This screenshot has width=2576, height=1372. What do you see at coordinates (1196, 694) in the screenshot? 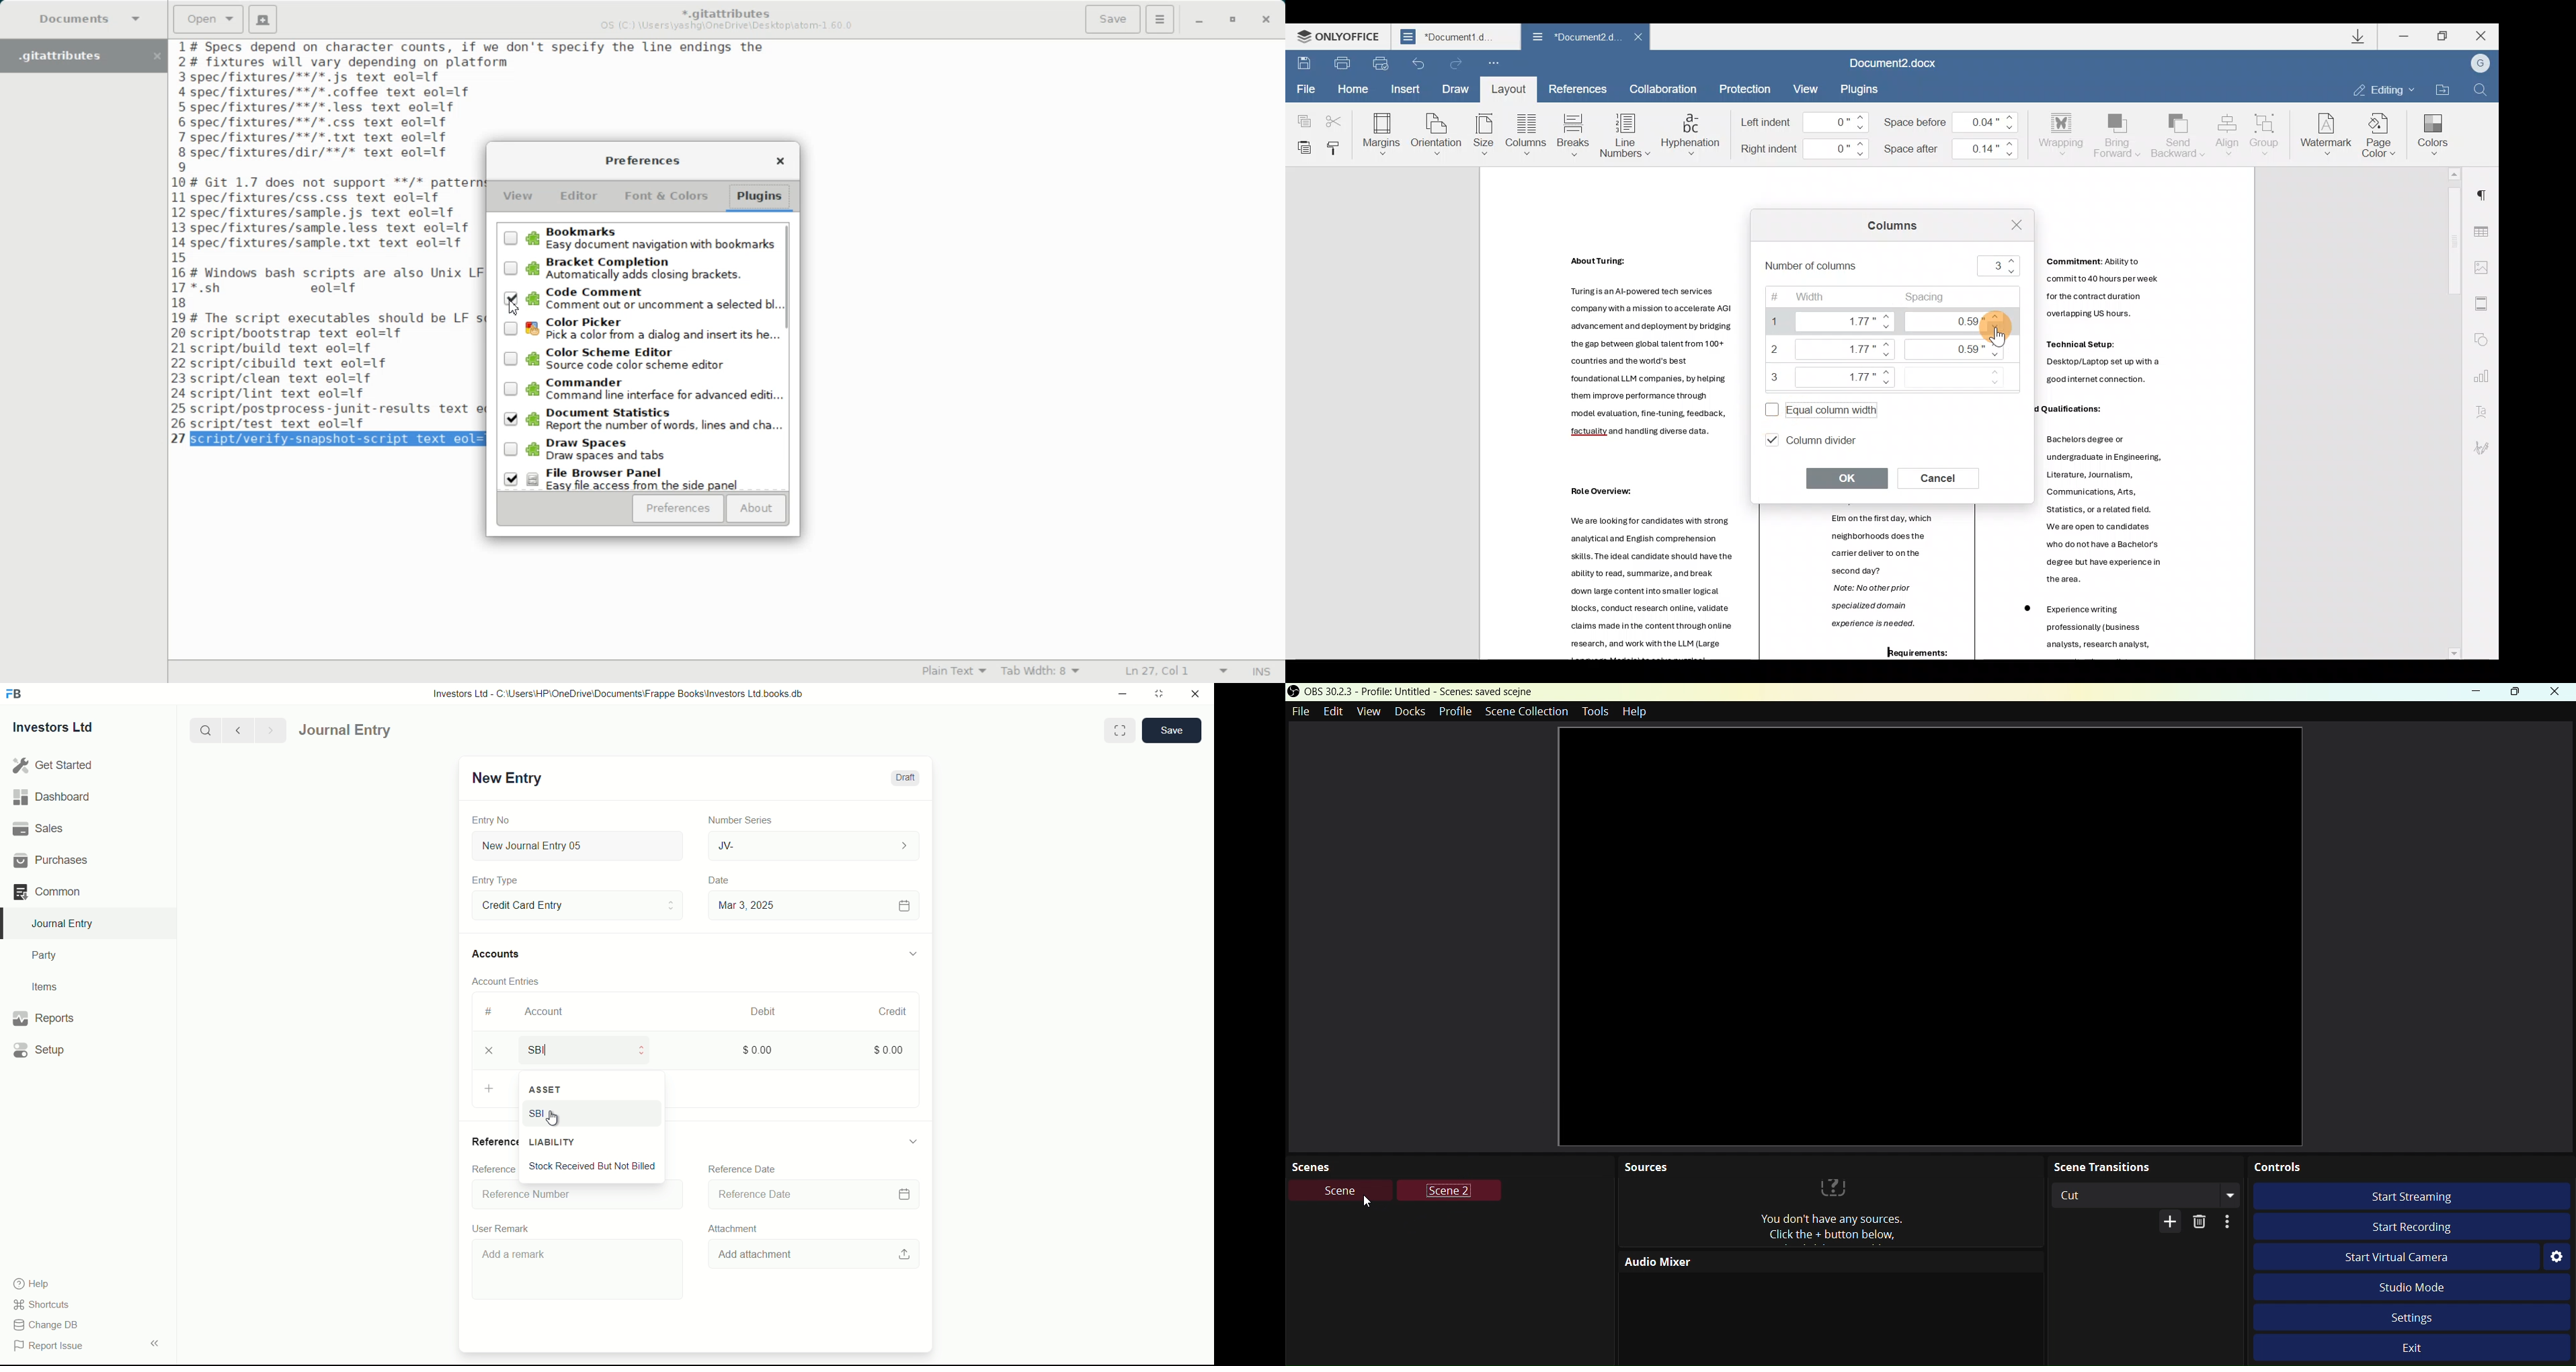
I see `close` at bounding box center [1196, 694].